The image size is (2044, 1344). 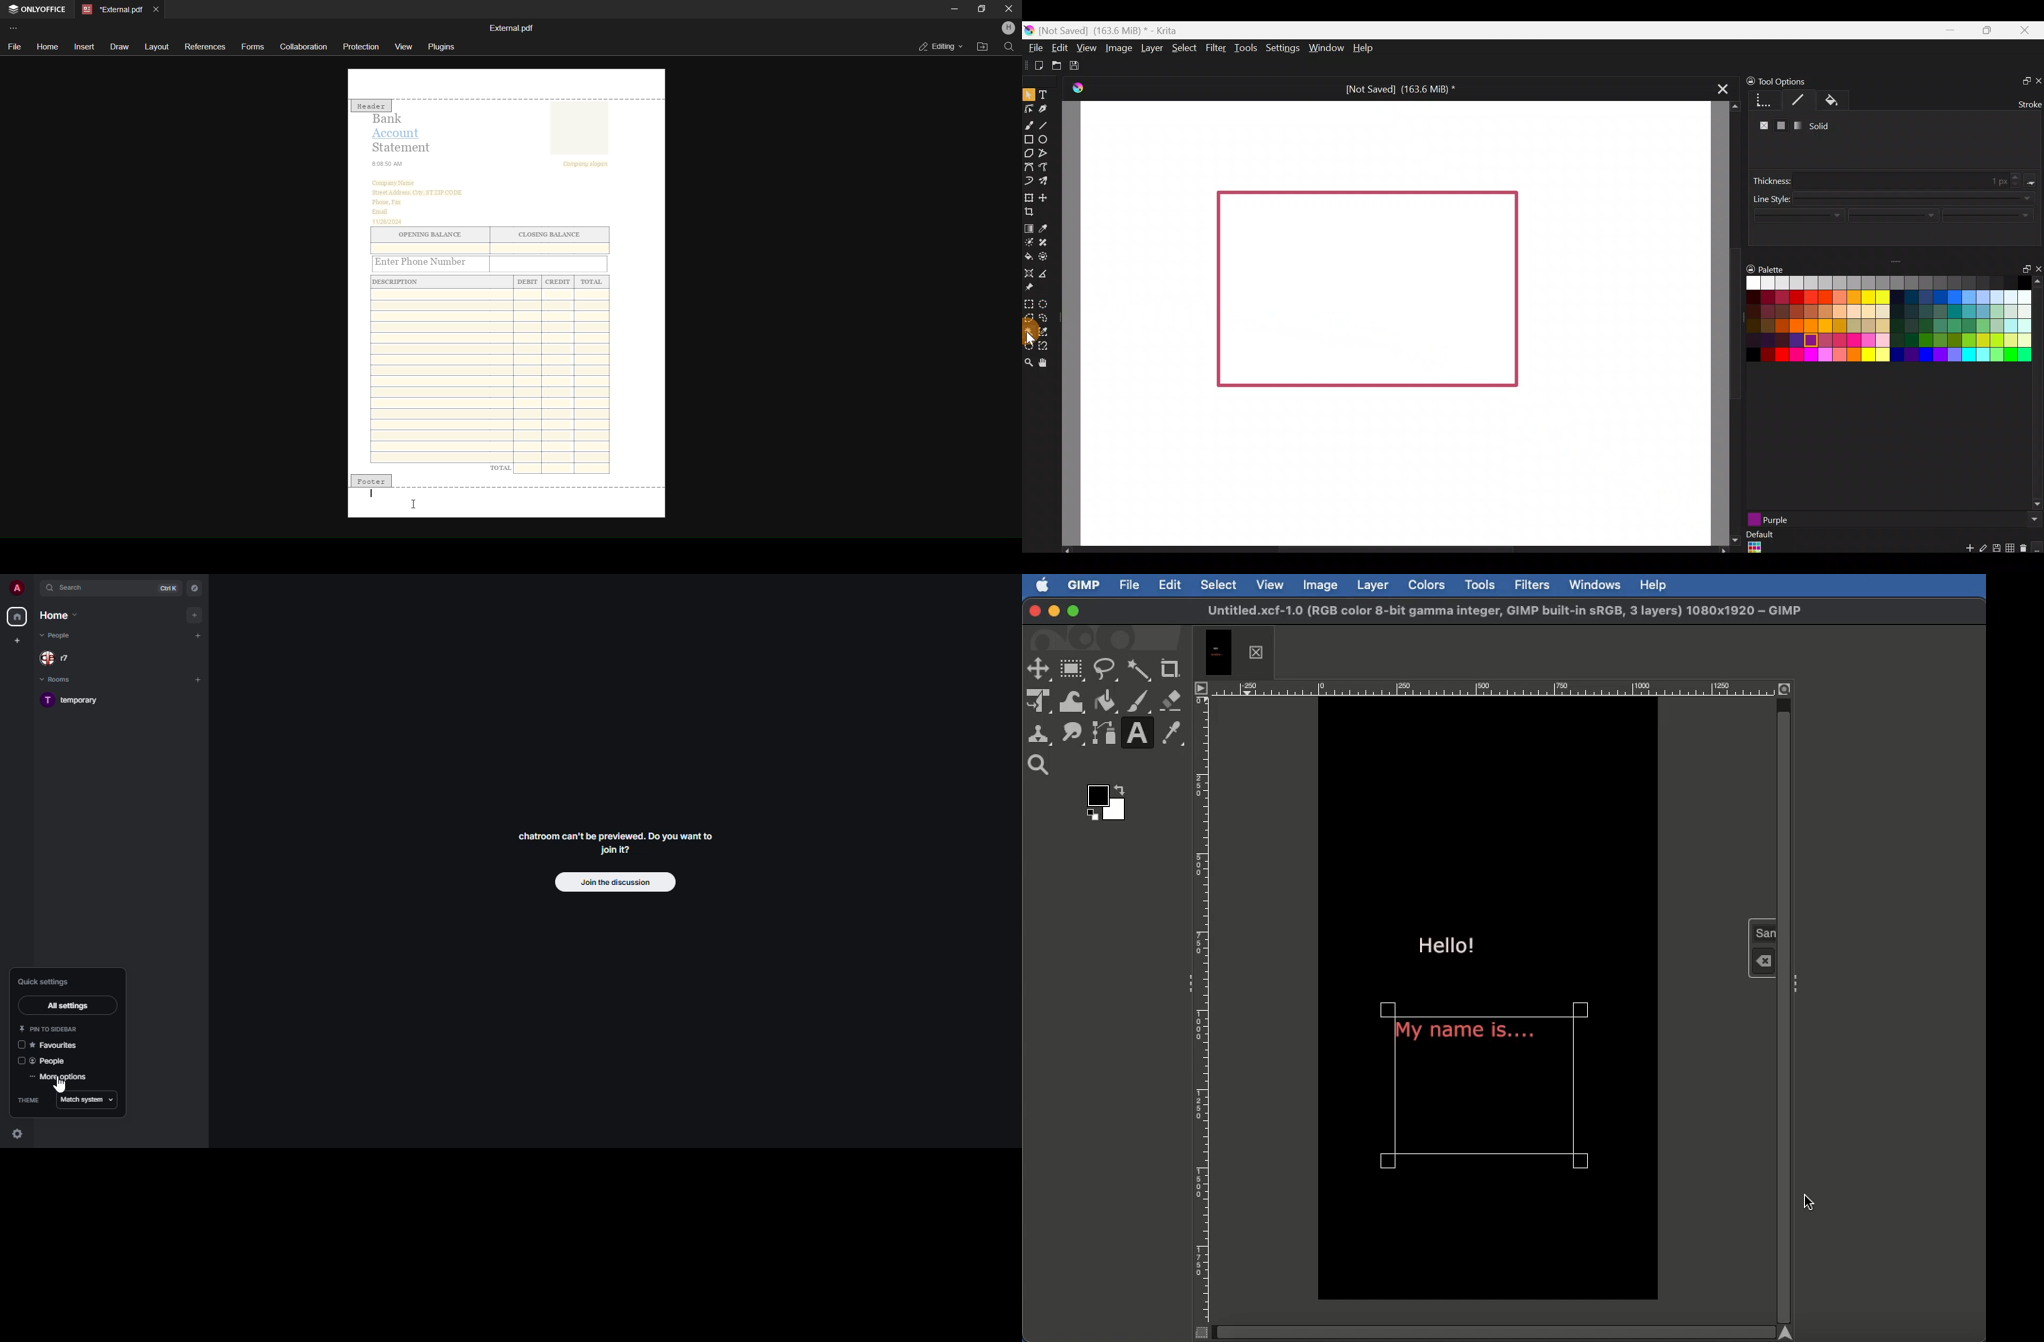 What do you see at coordinates (47, 47) in the screenshot?
I see `home` at bounding box center [47, 47].